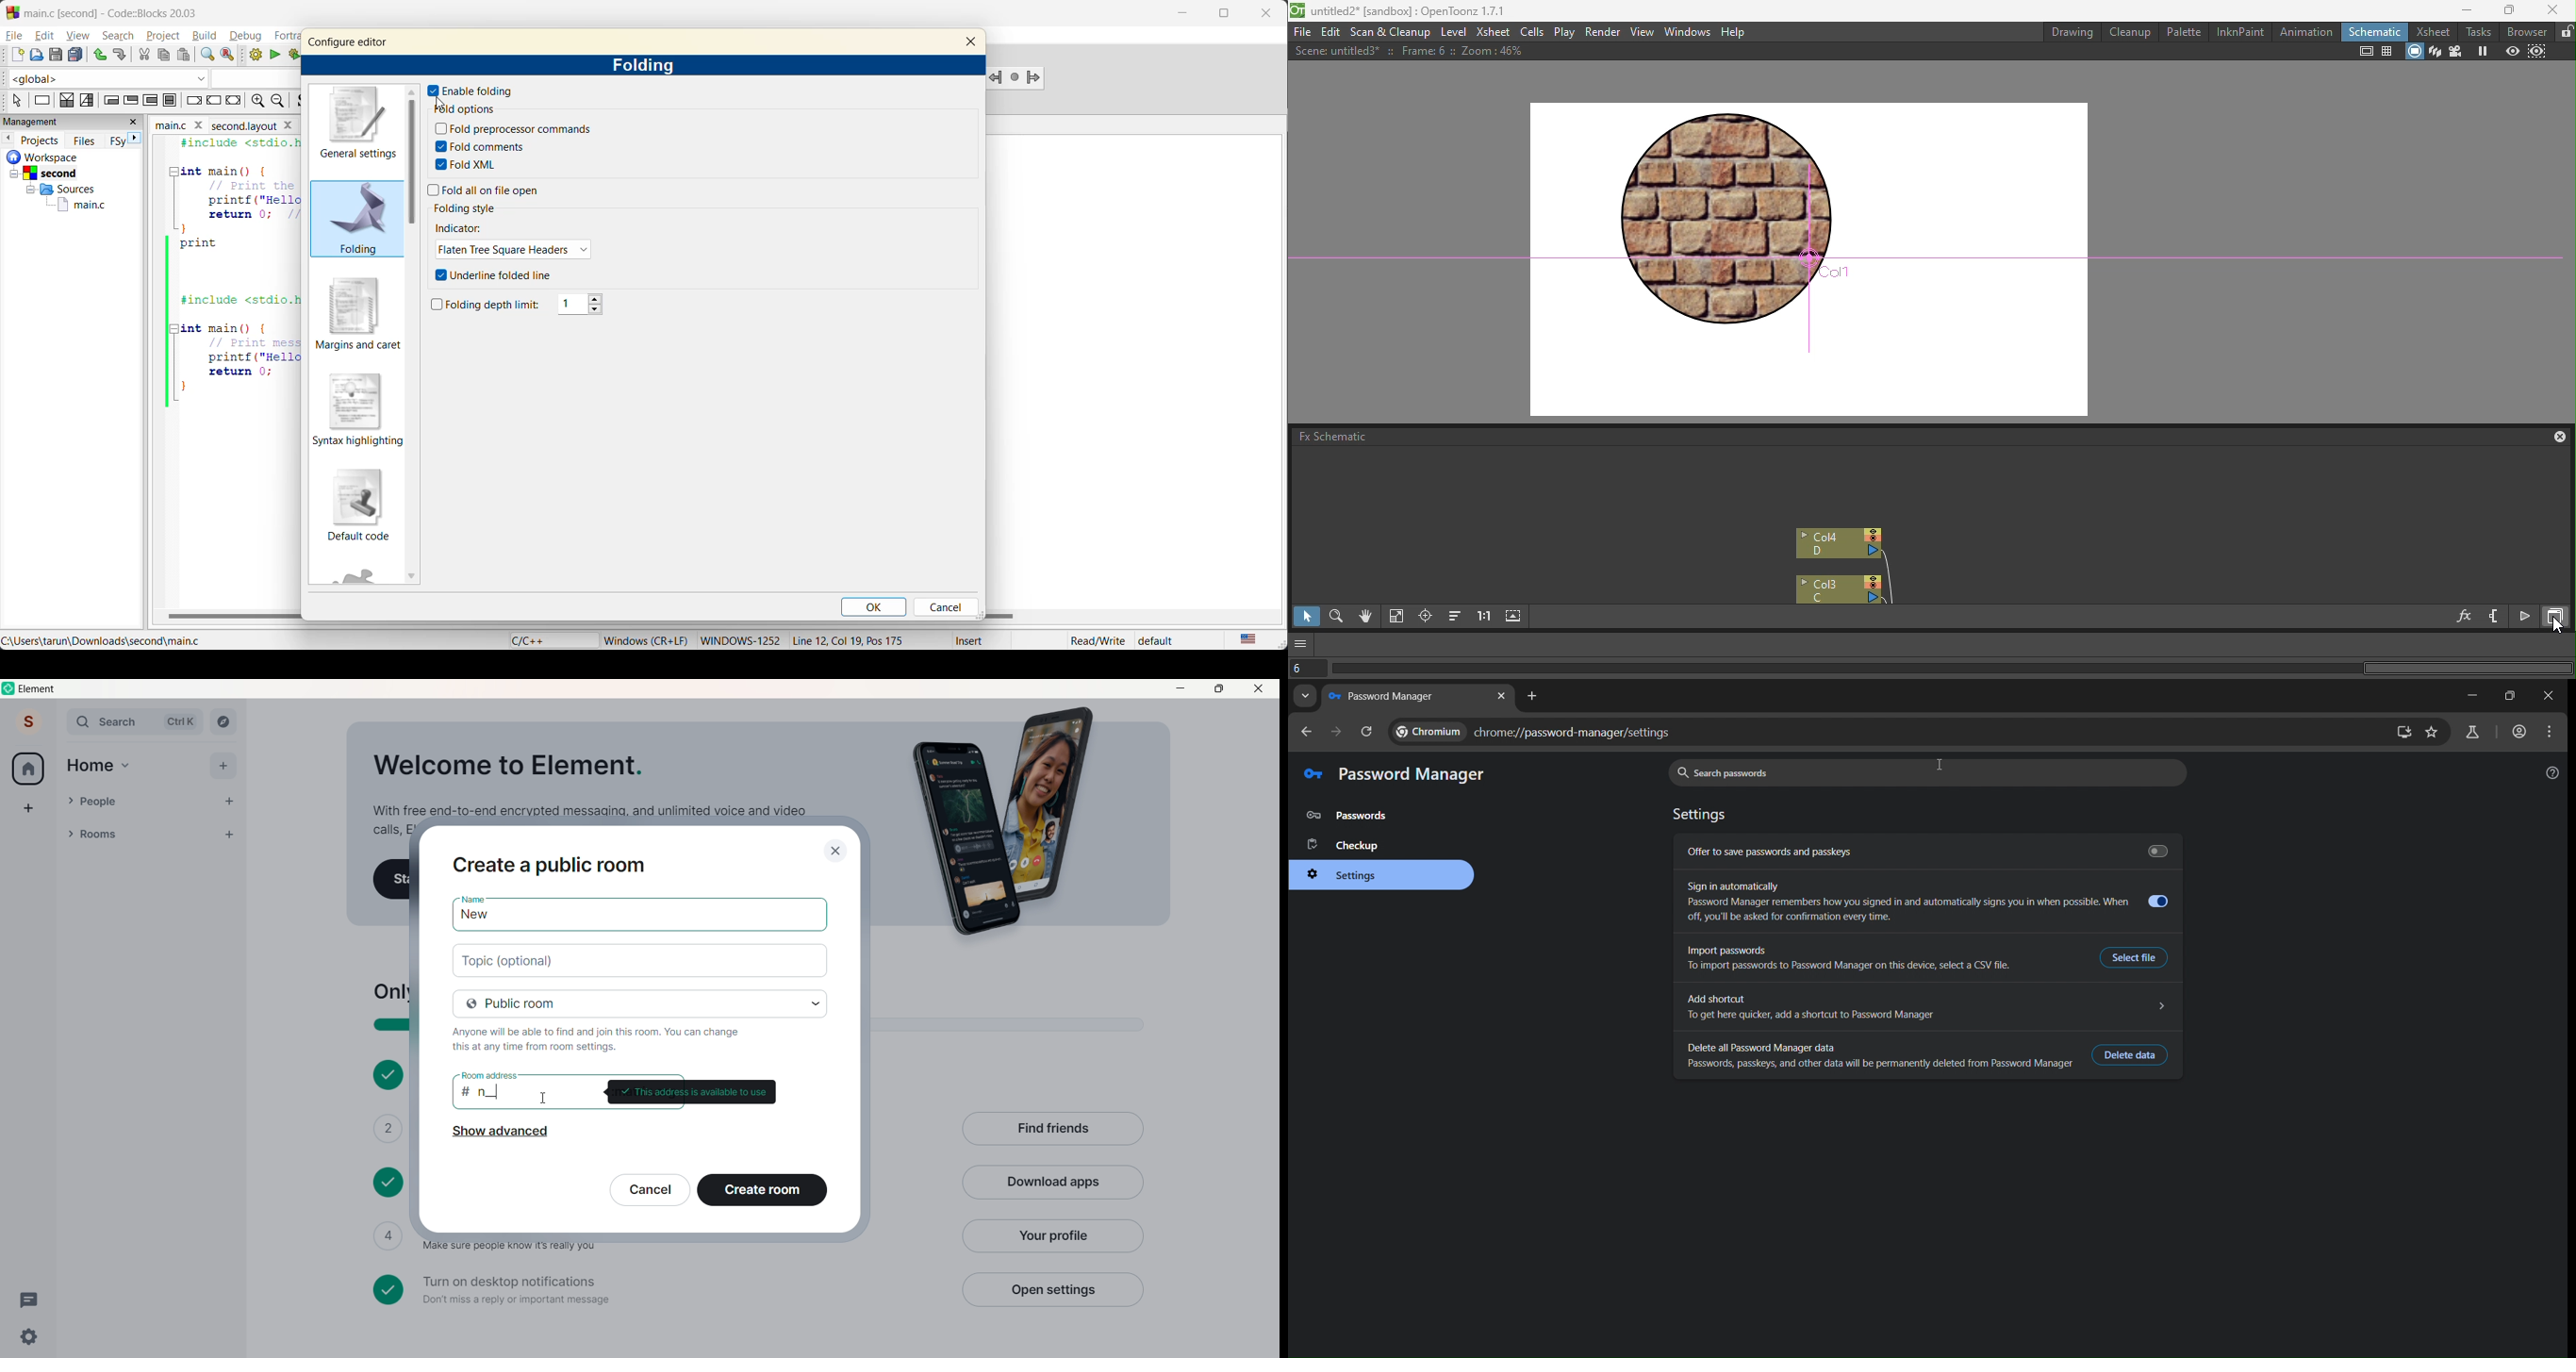 The height and width of the screenshot is (1372, 2576). What do you see at coordinates (205, 35) in the screenshot?
I see `build` at bounding box center [205, 35].